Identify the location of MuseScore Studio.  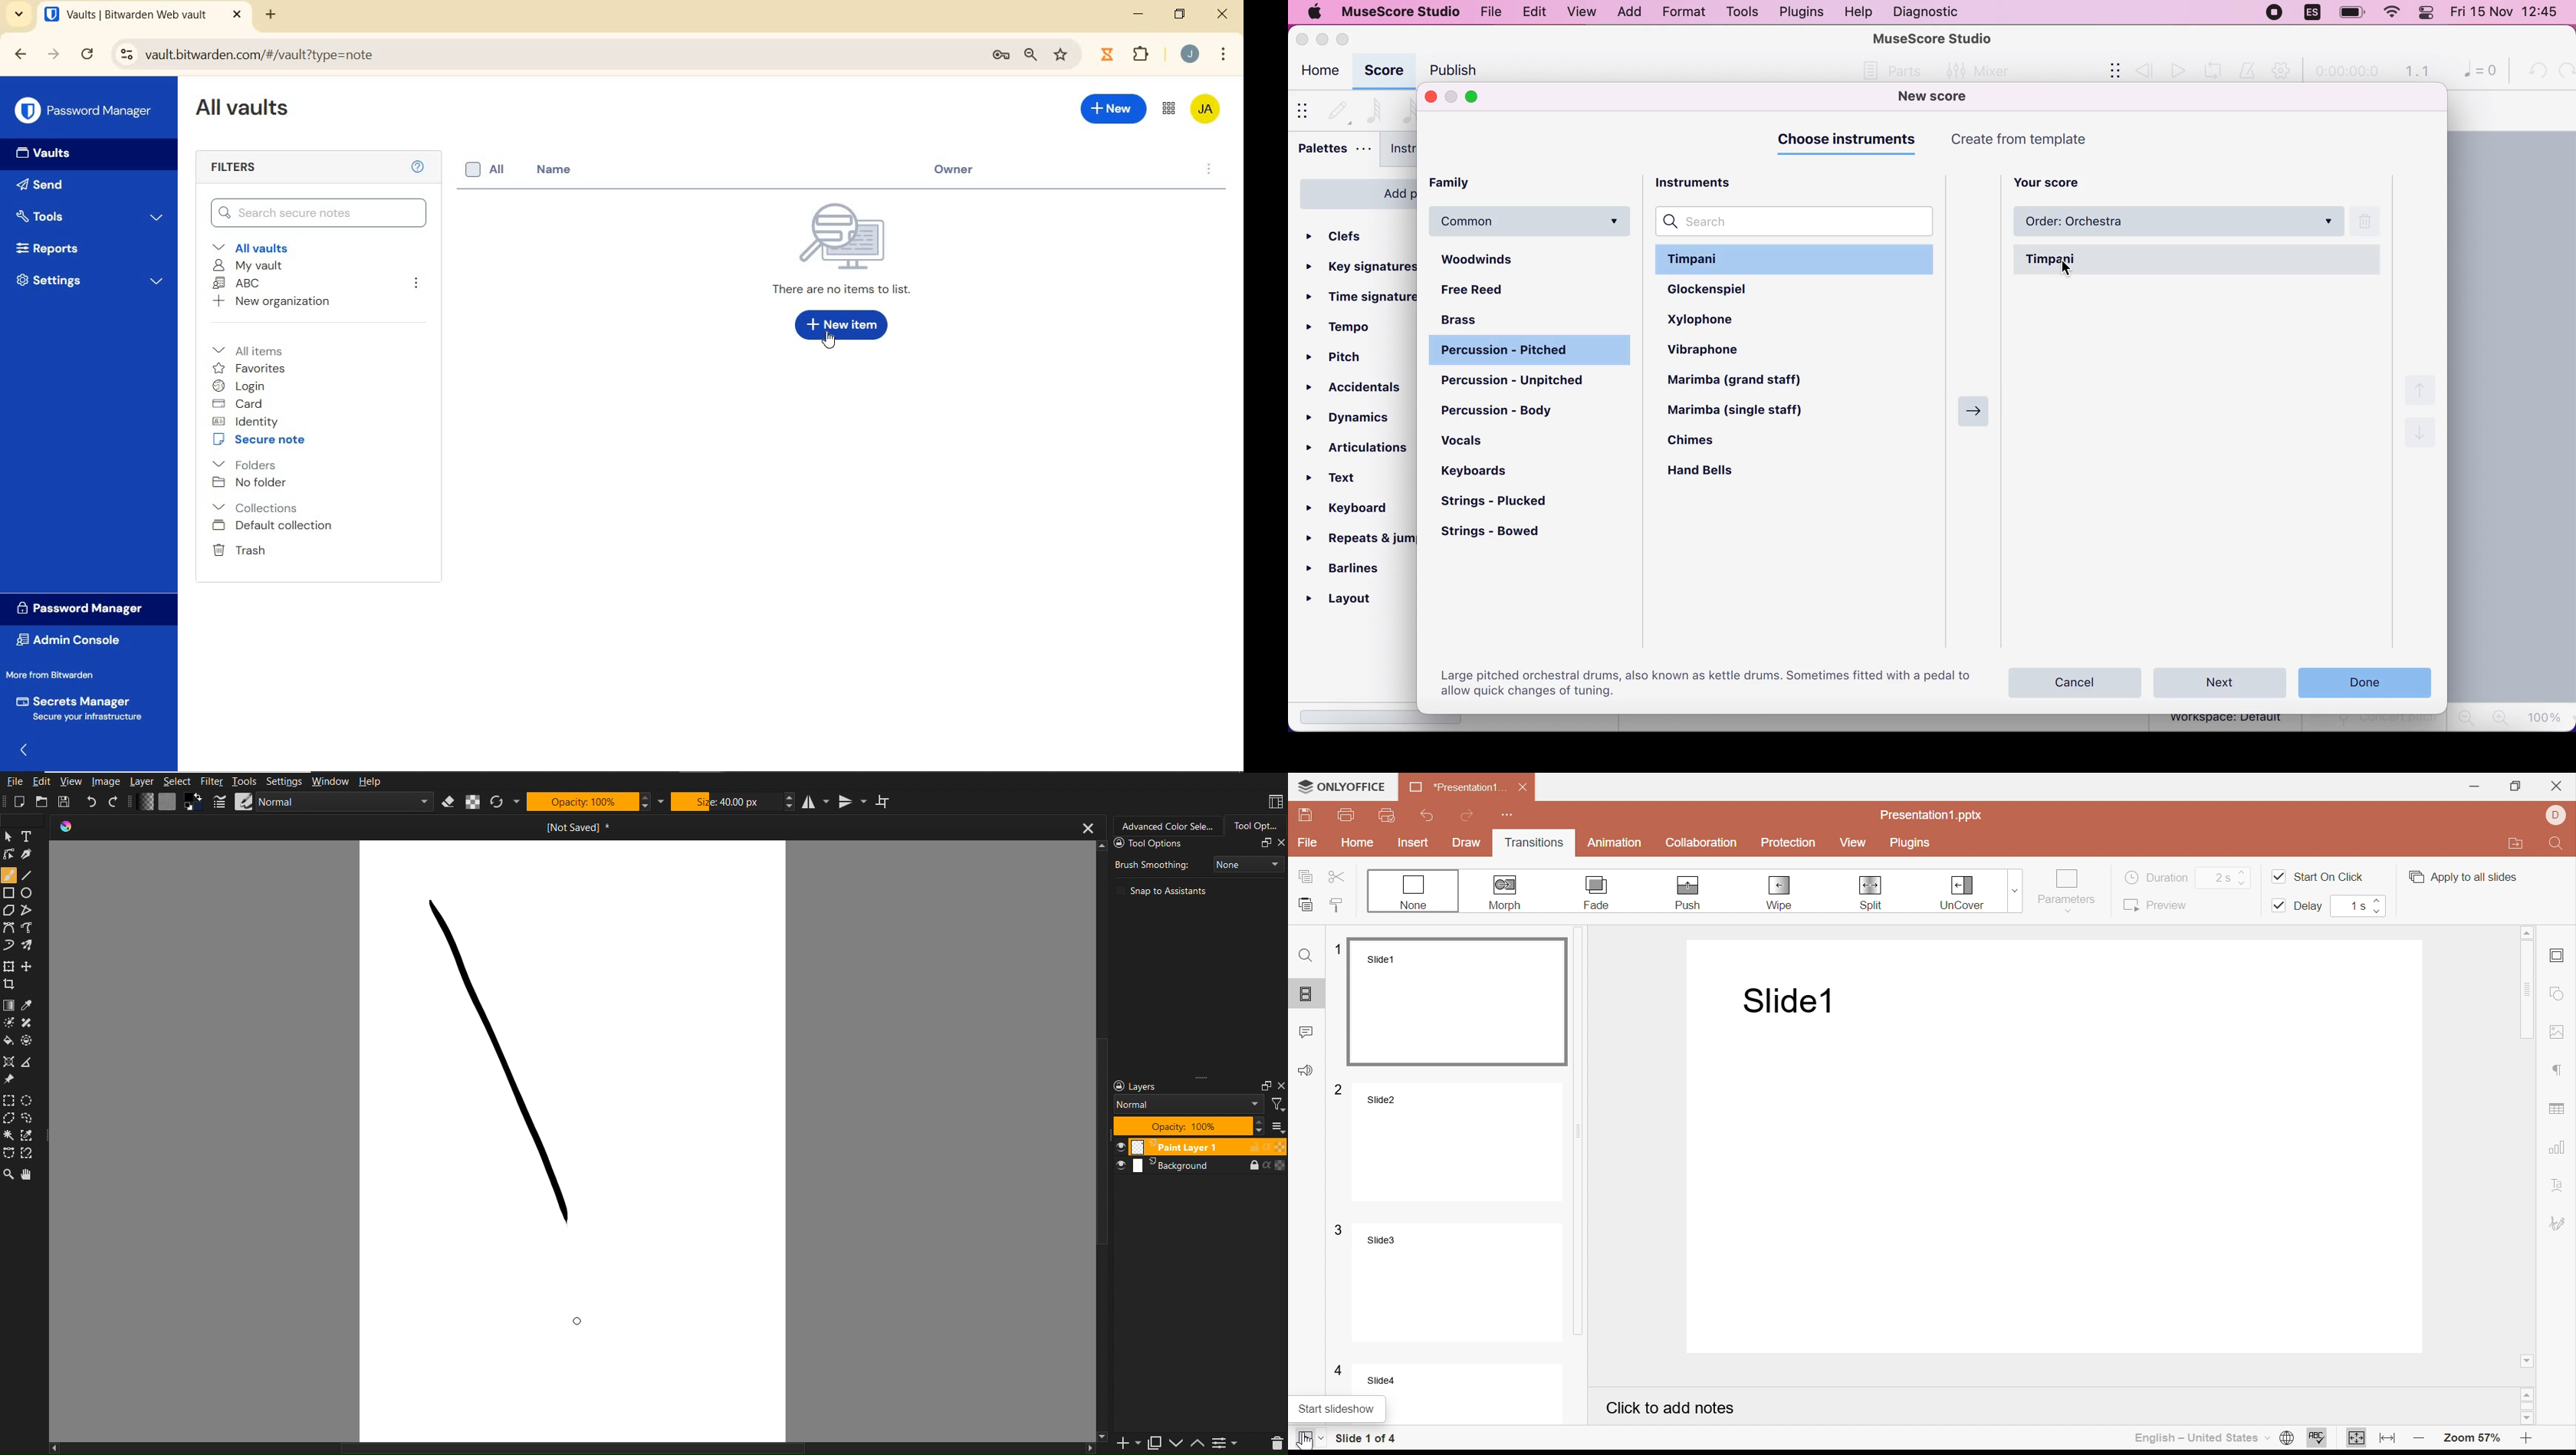
(1933, 38).